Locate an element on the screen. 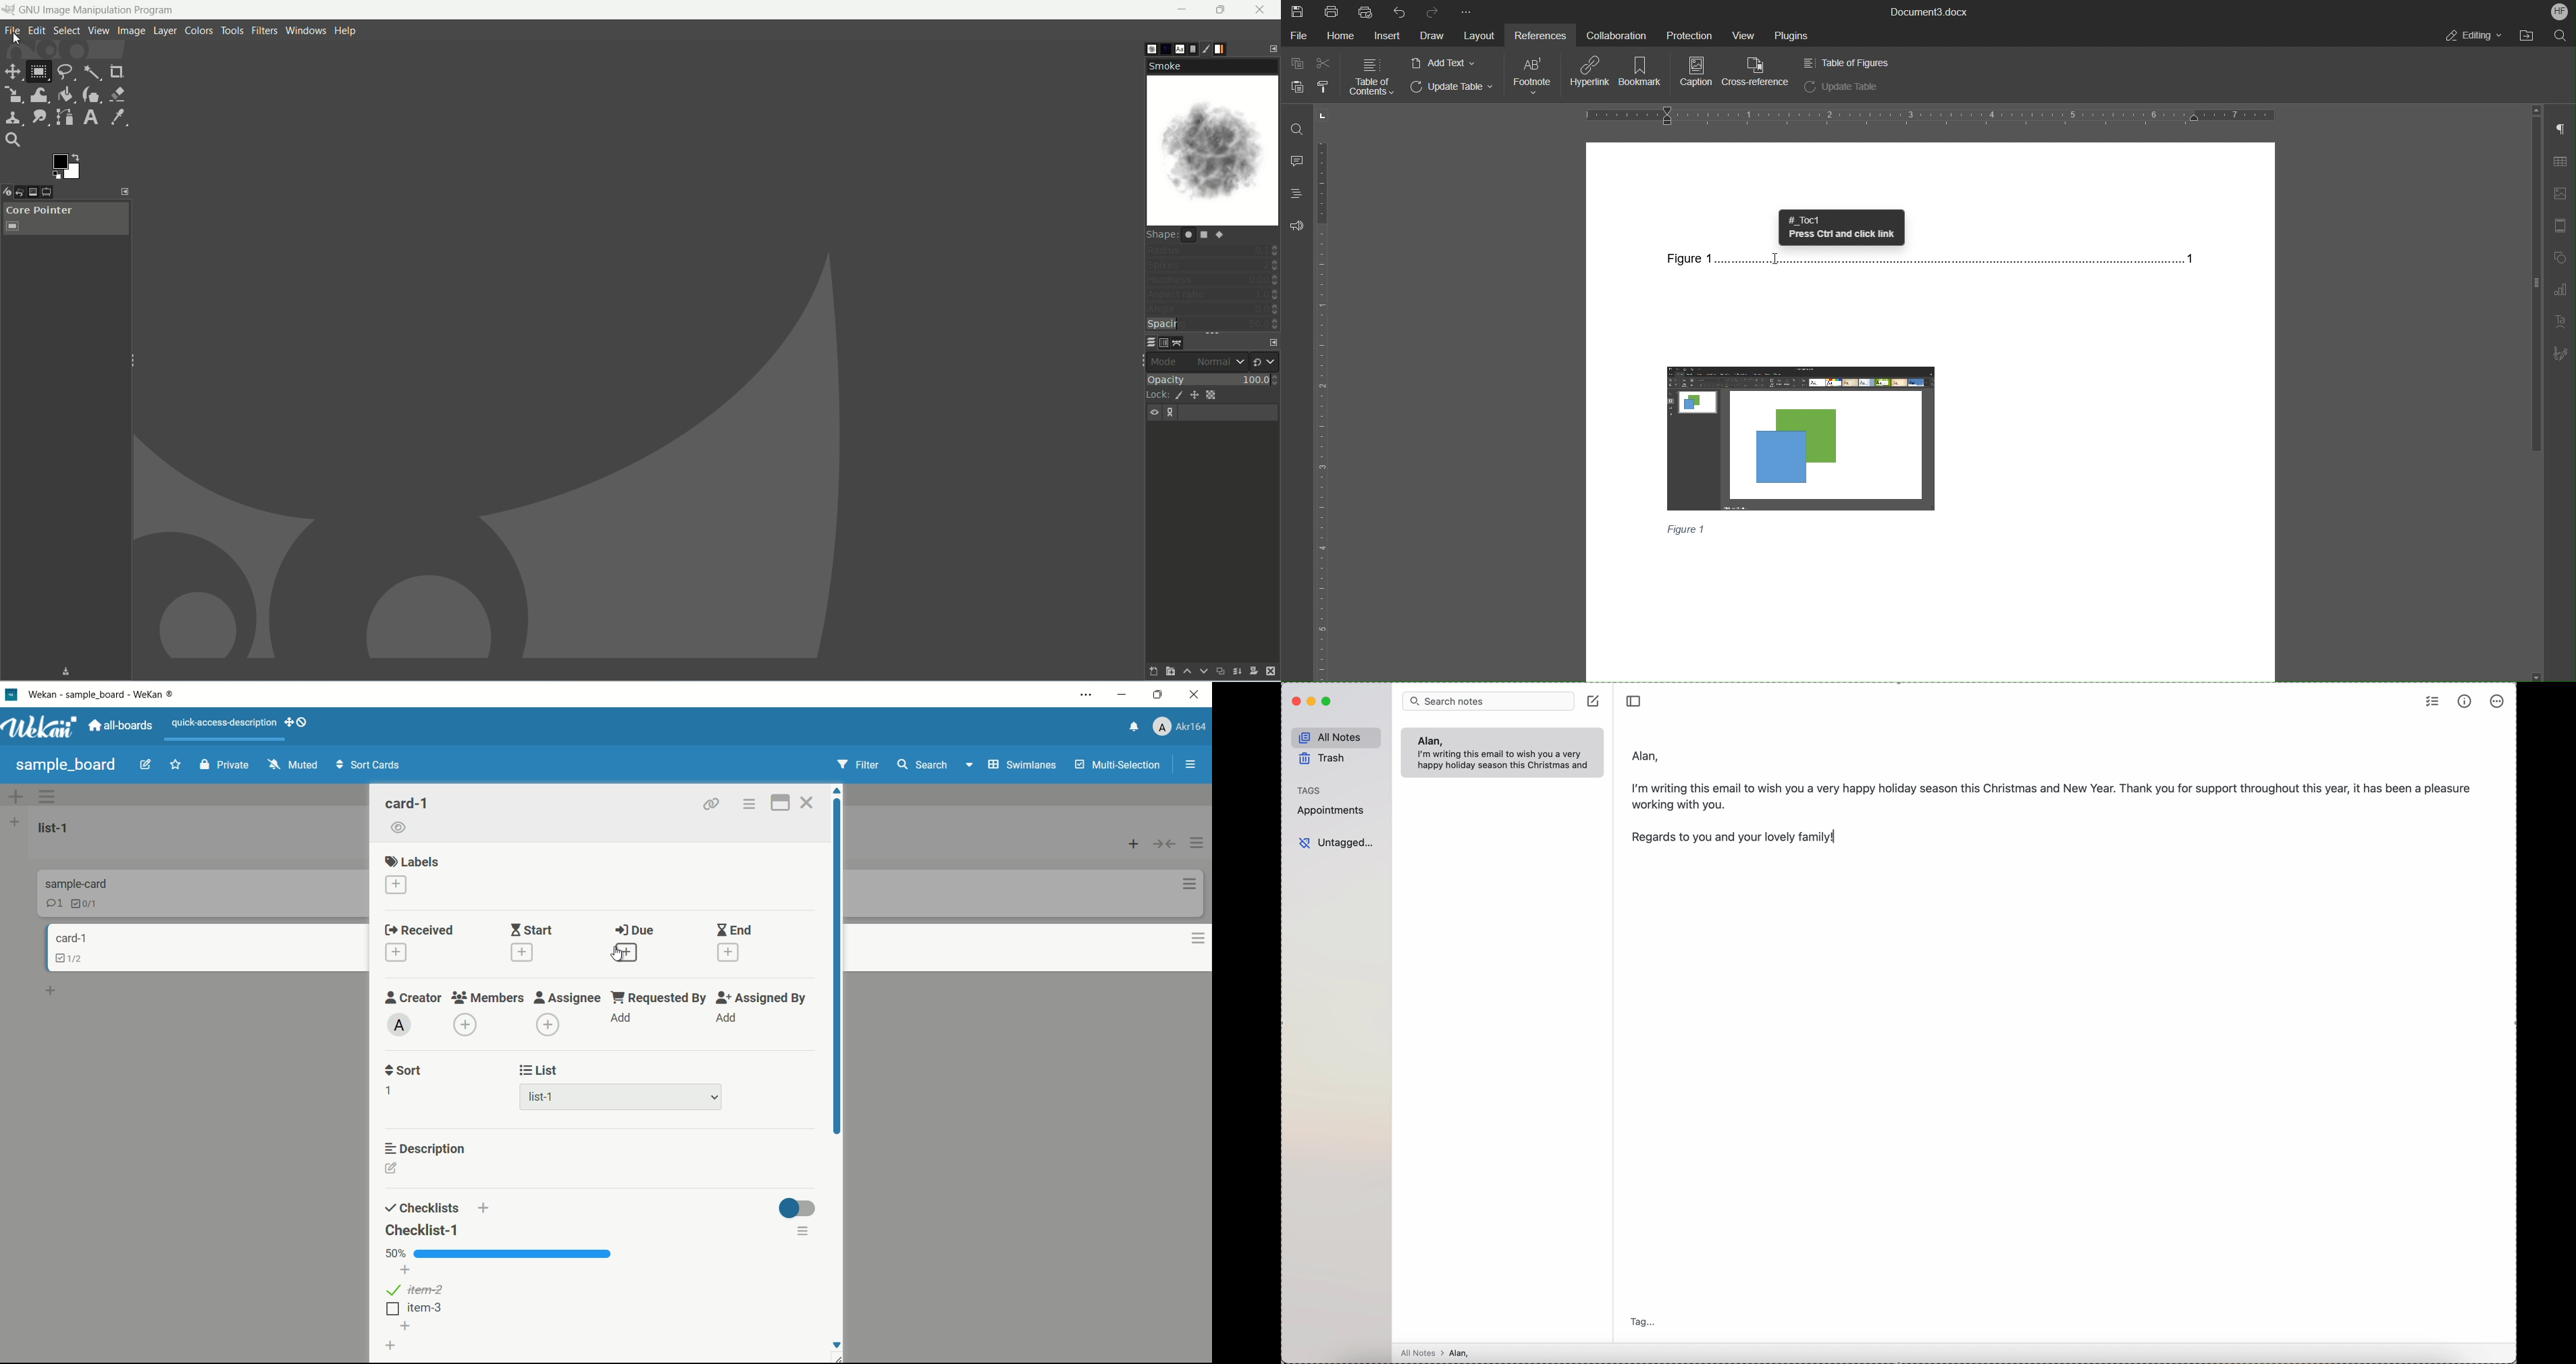 The image size is (2576, 1372). admin is located at coordinates (398, 1024).